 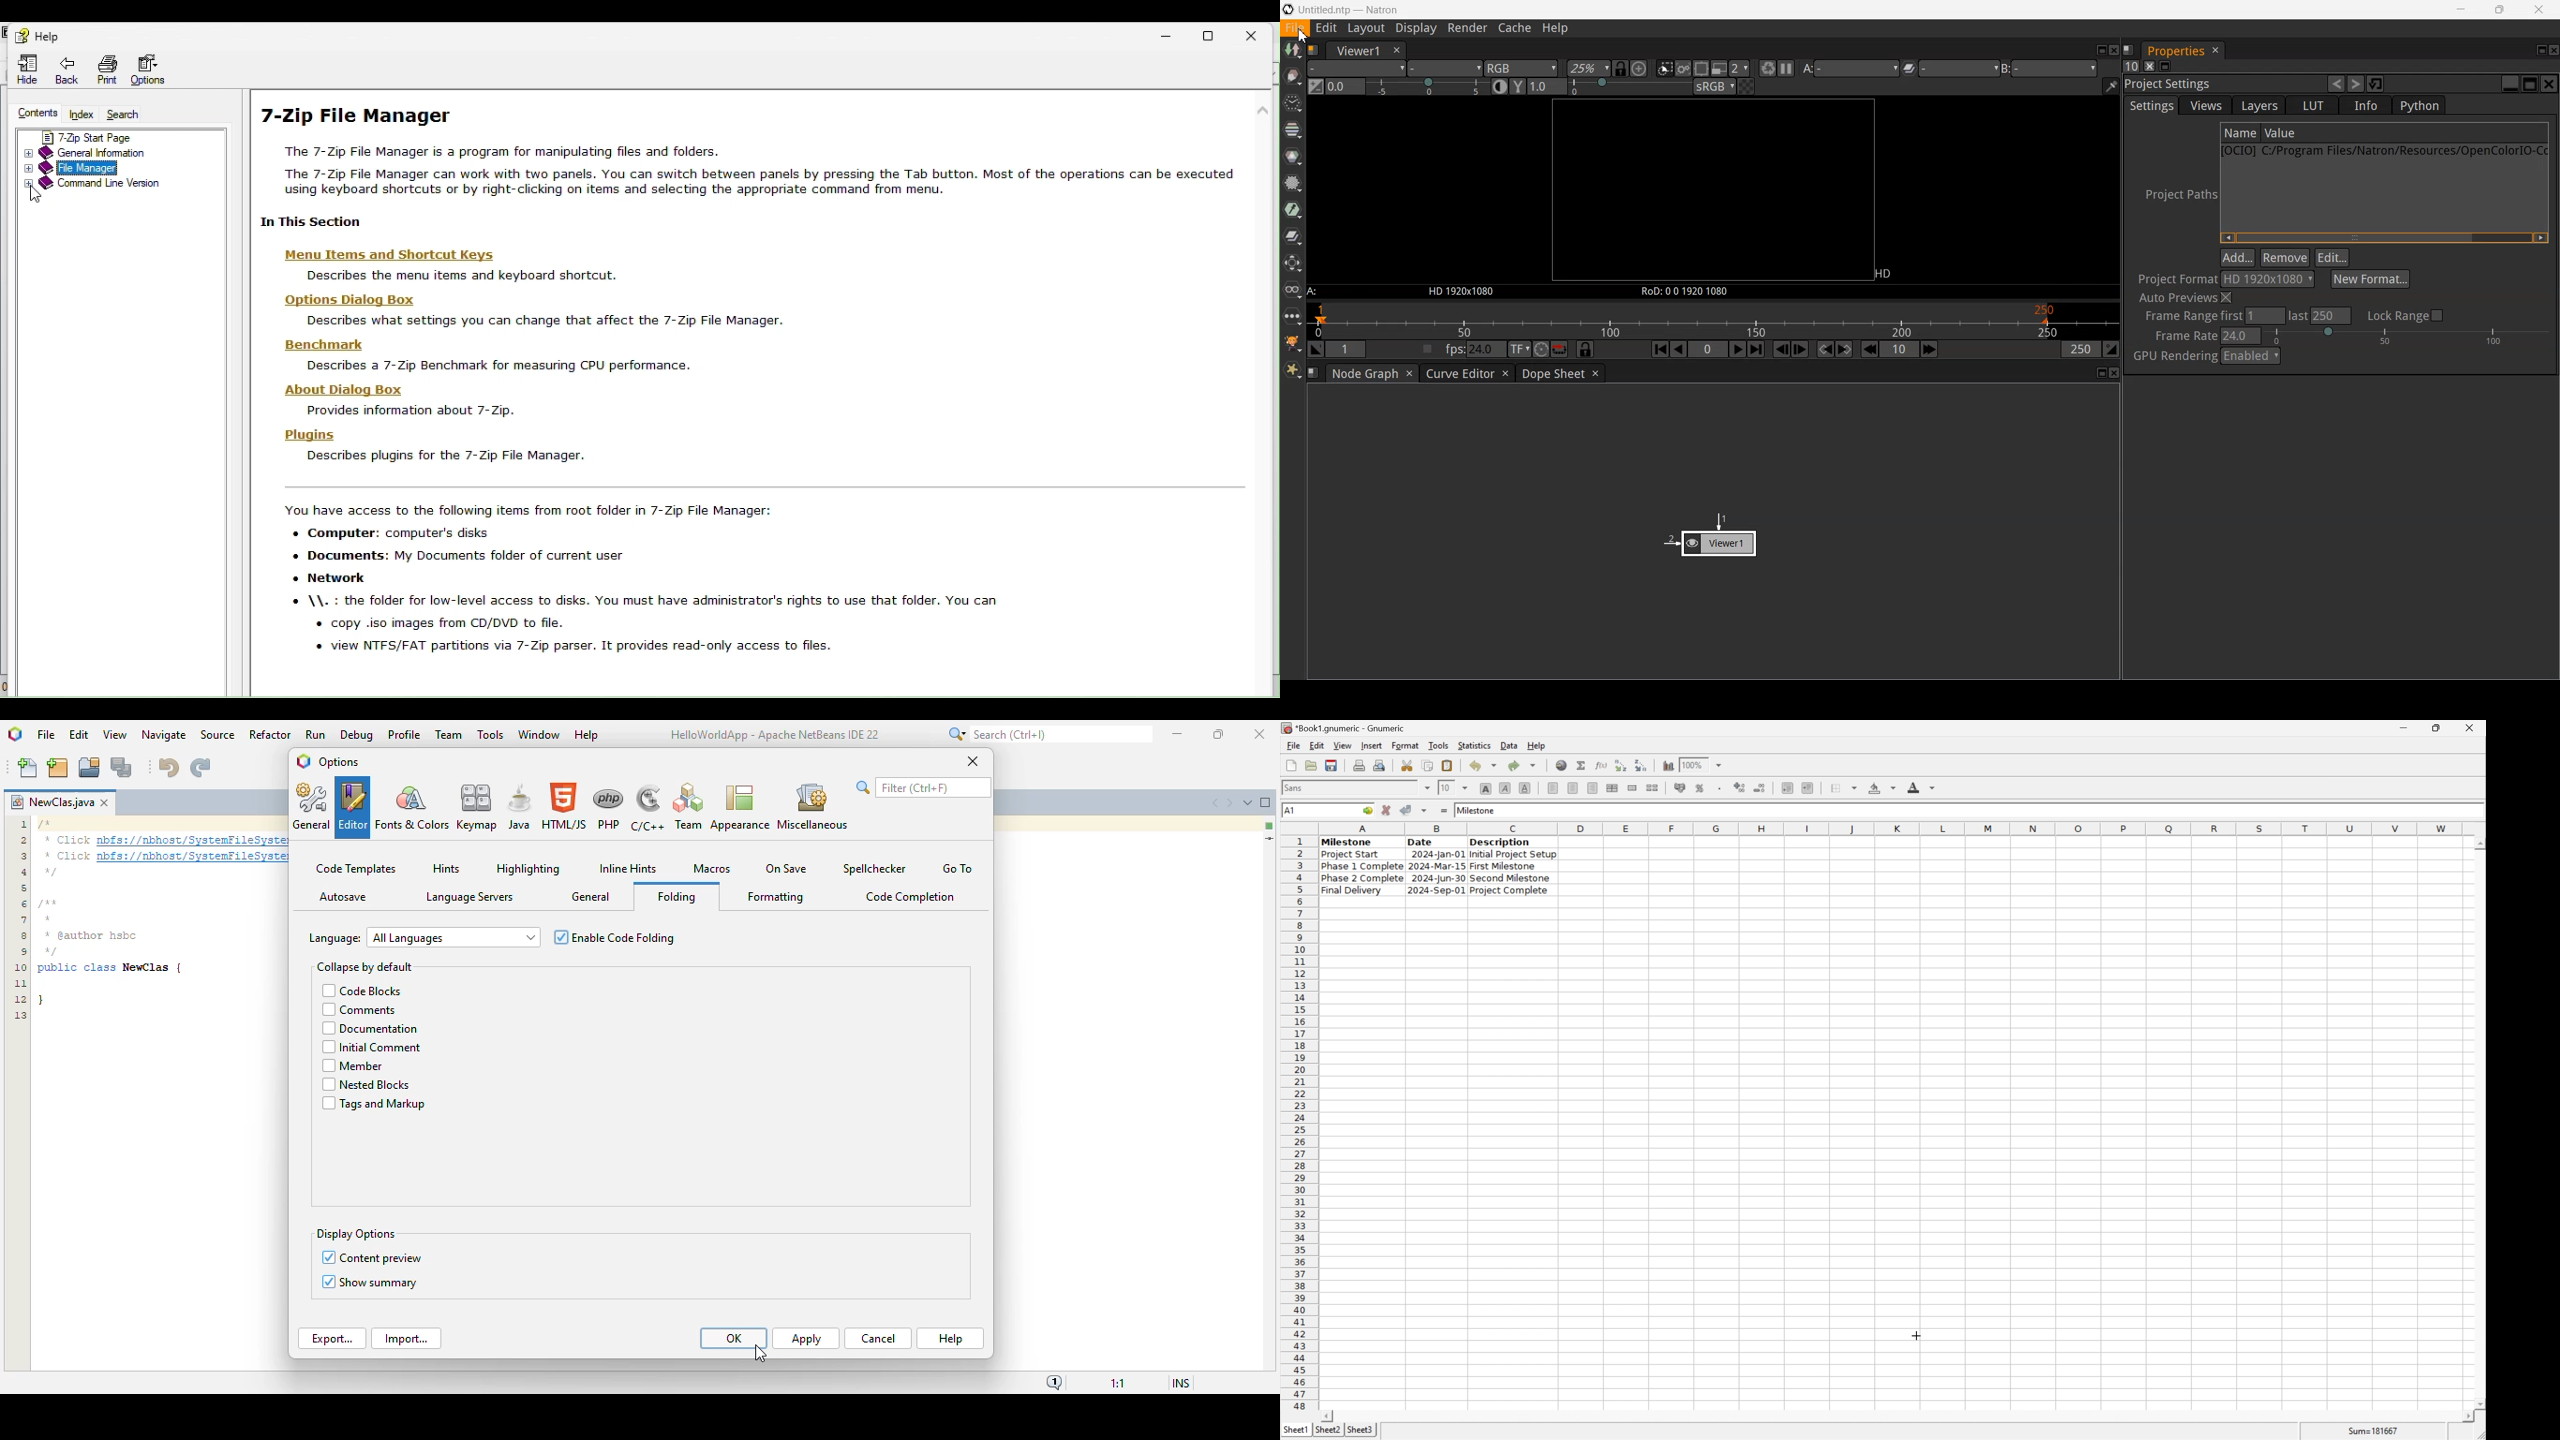 I want to click on Plugins, so click(x=316, y=435).